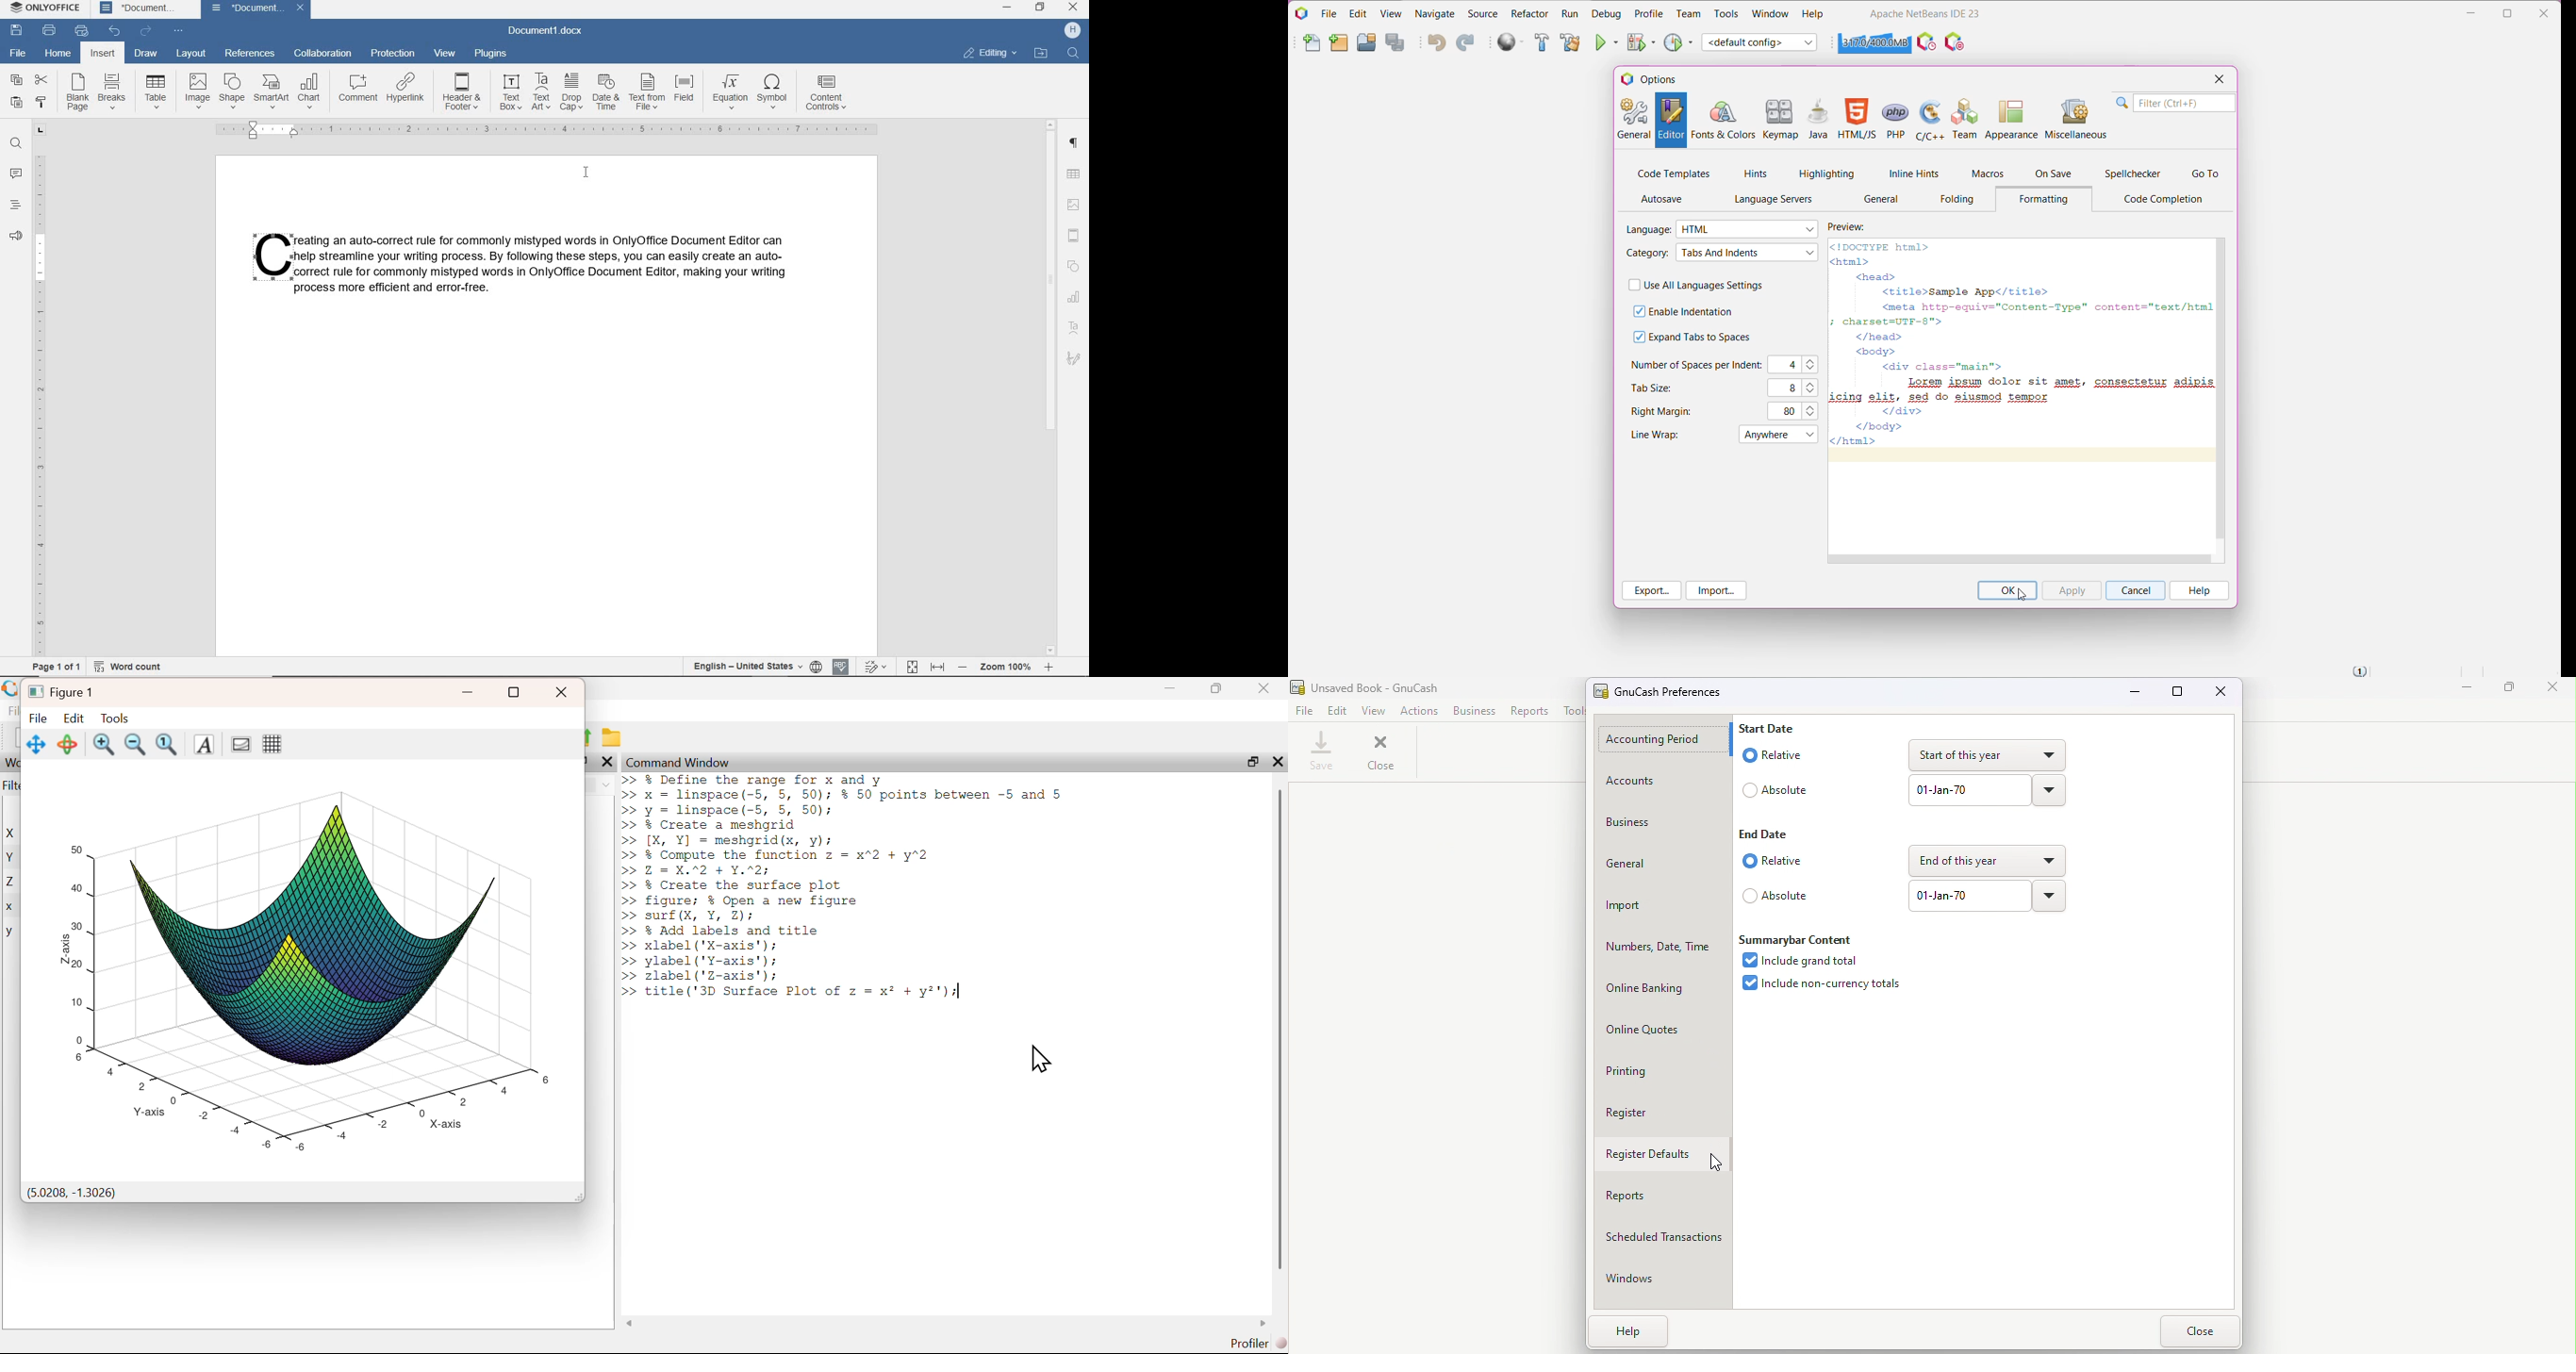  I want to click on Command Window, so click(680, 762).